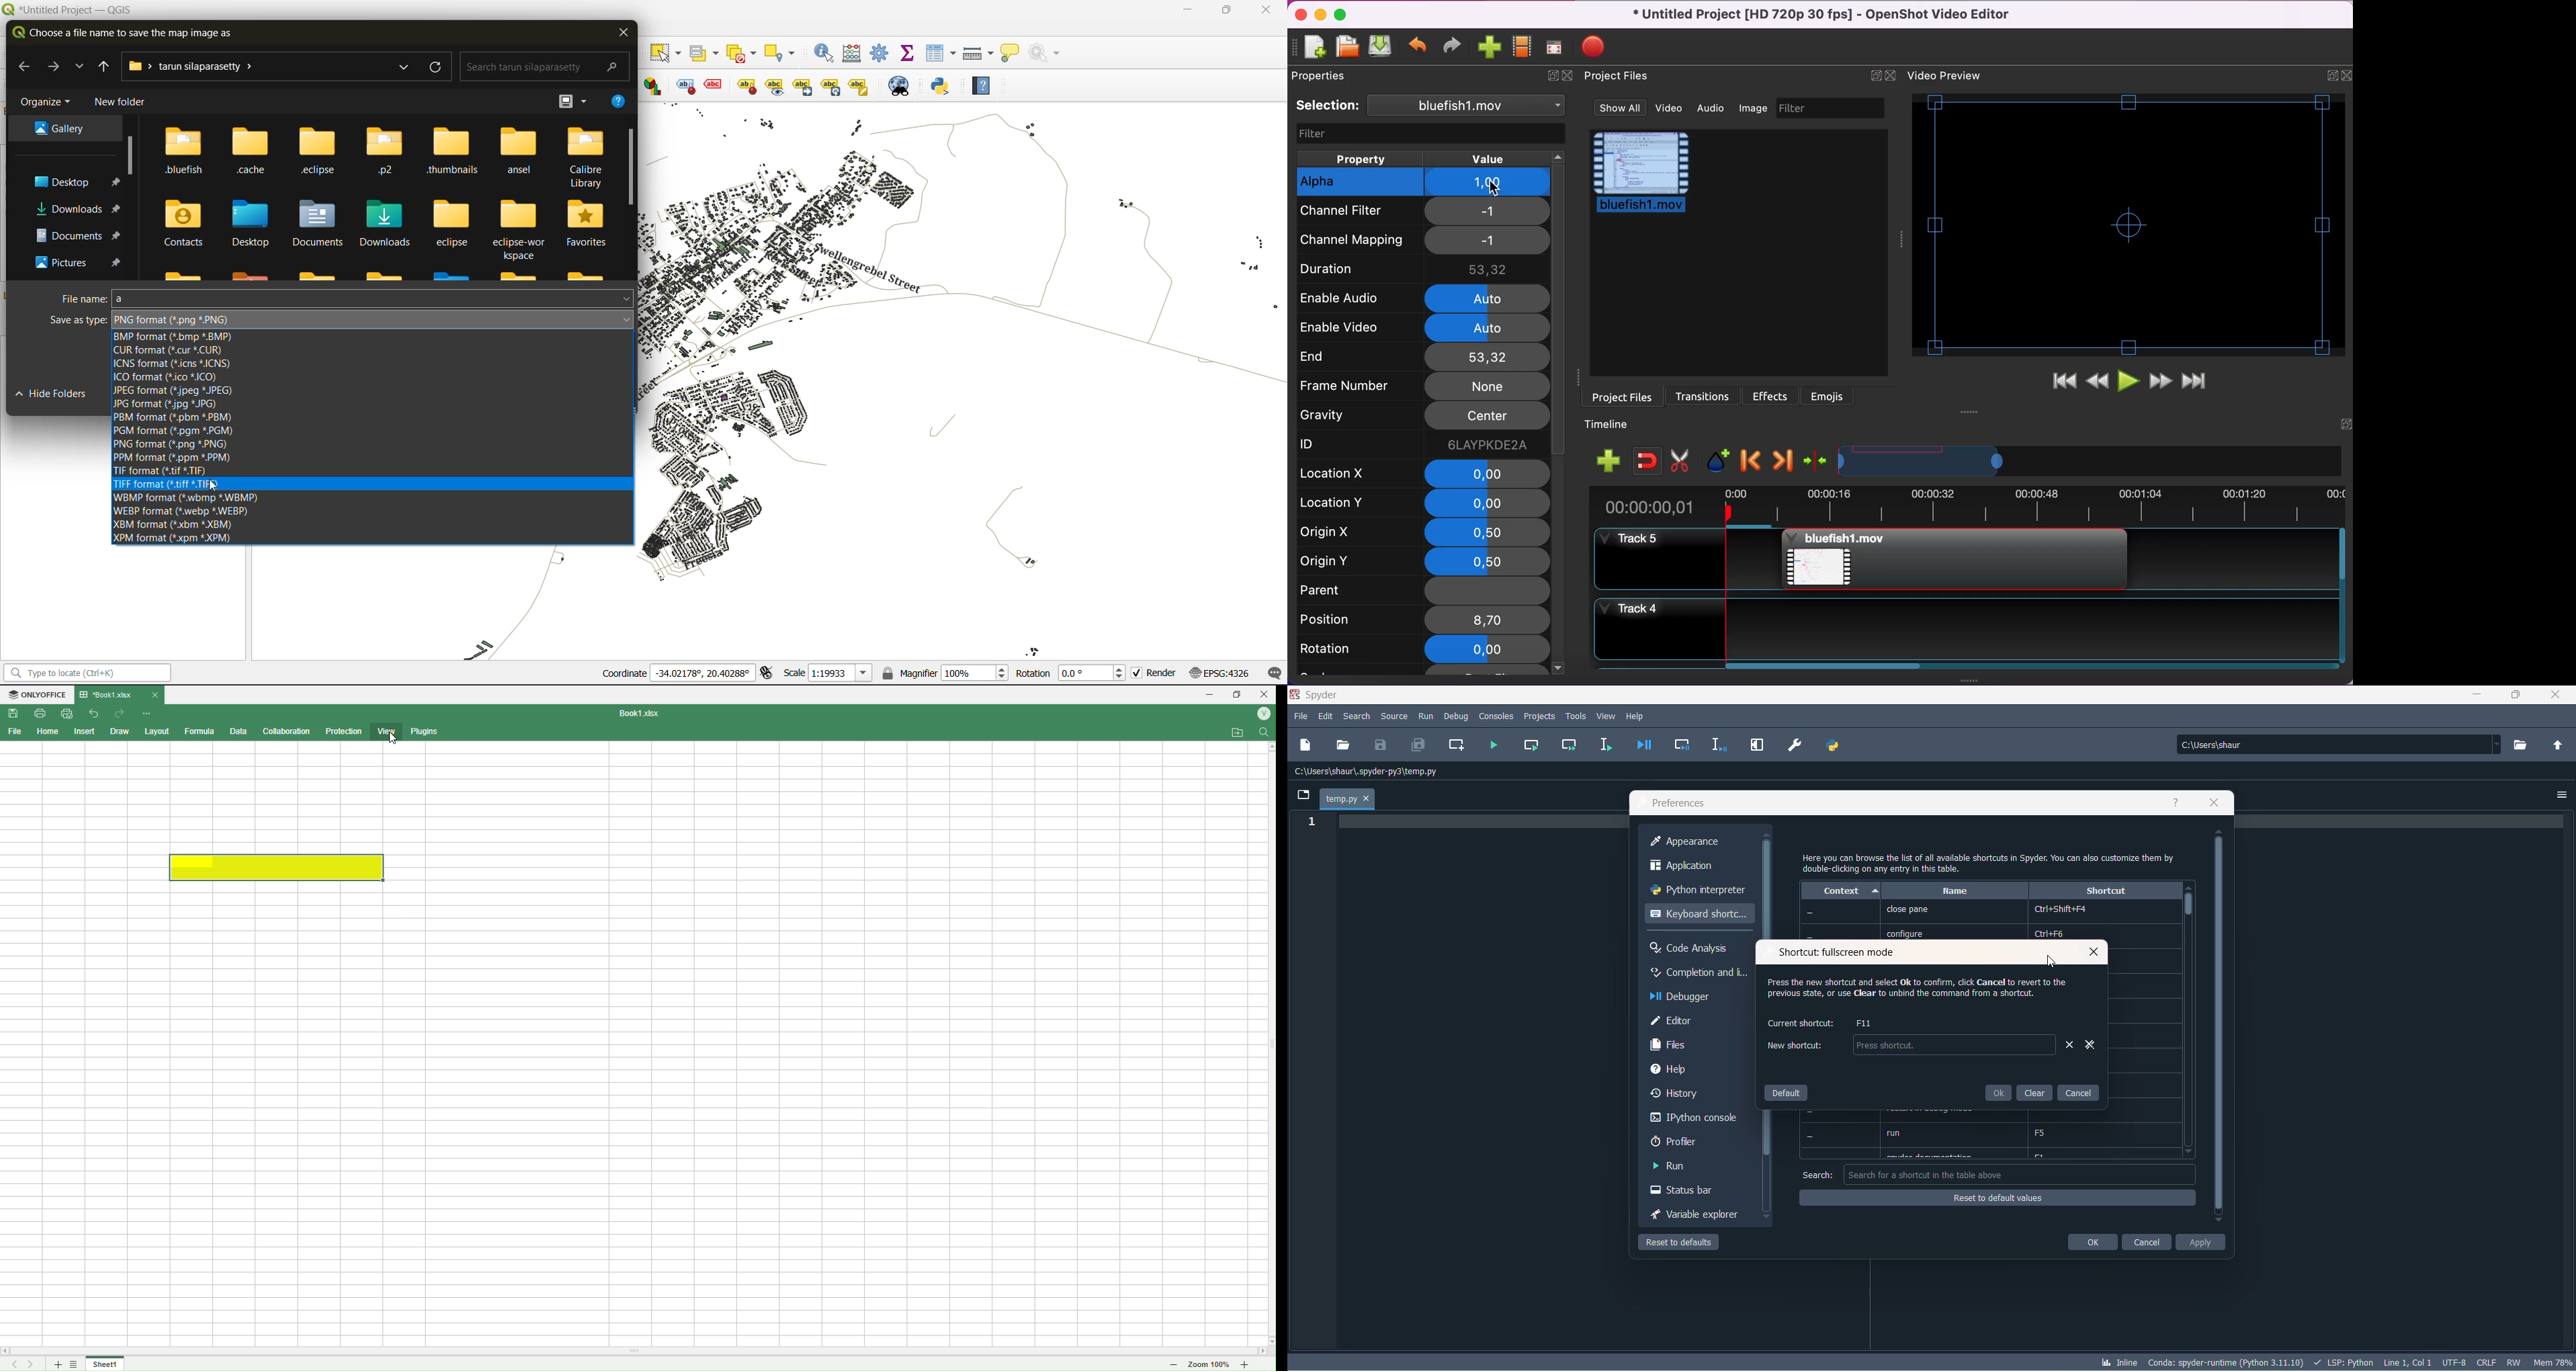 This screenshot has height=1372, width=2576. What do you see at coordinates (1614, 425) in the screenshot?
I see `timeline` at bounding box center [1614, 425].